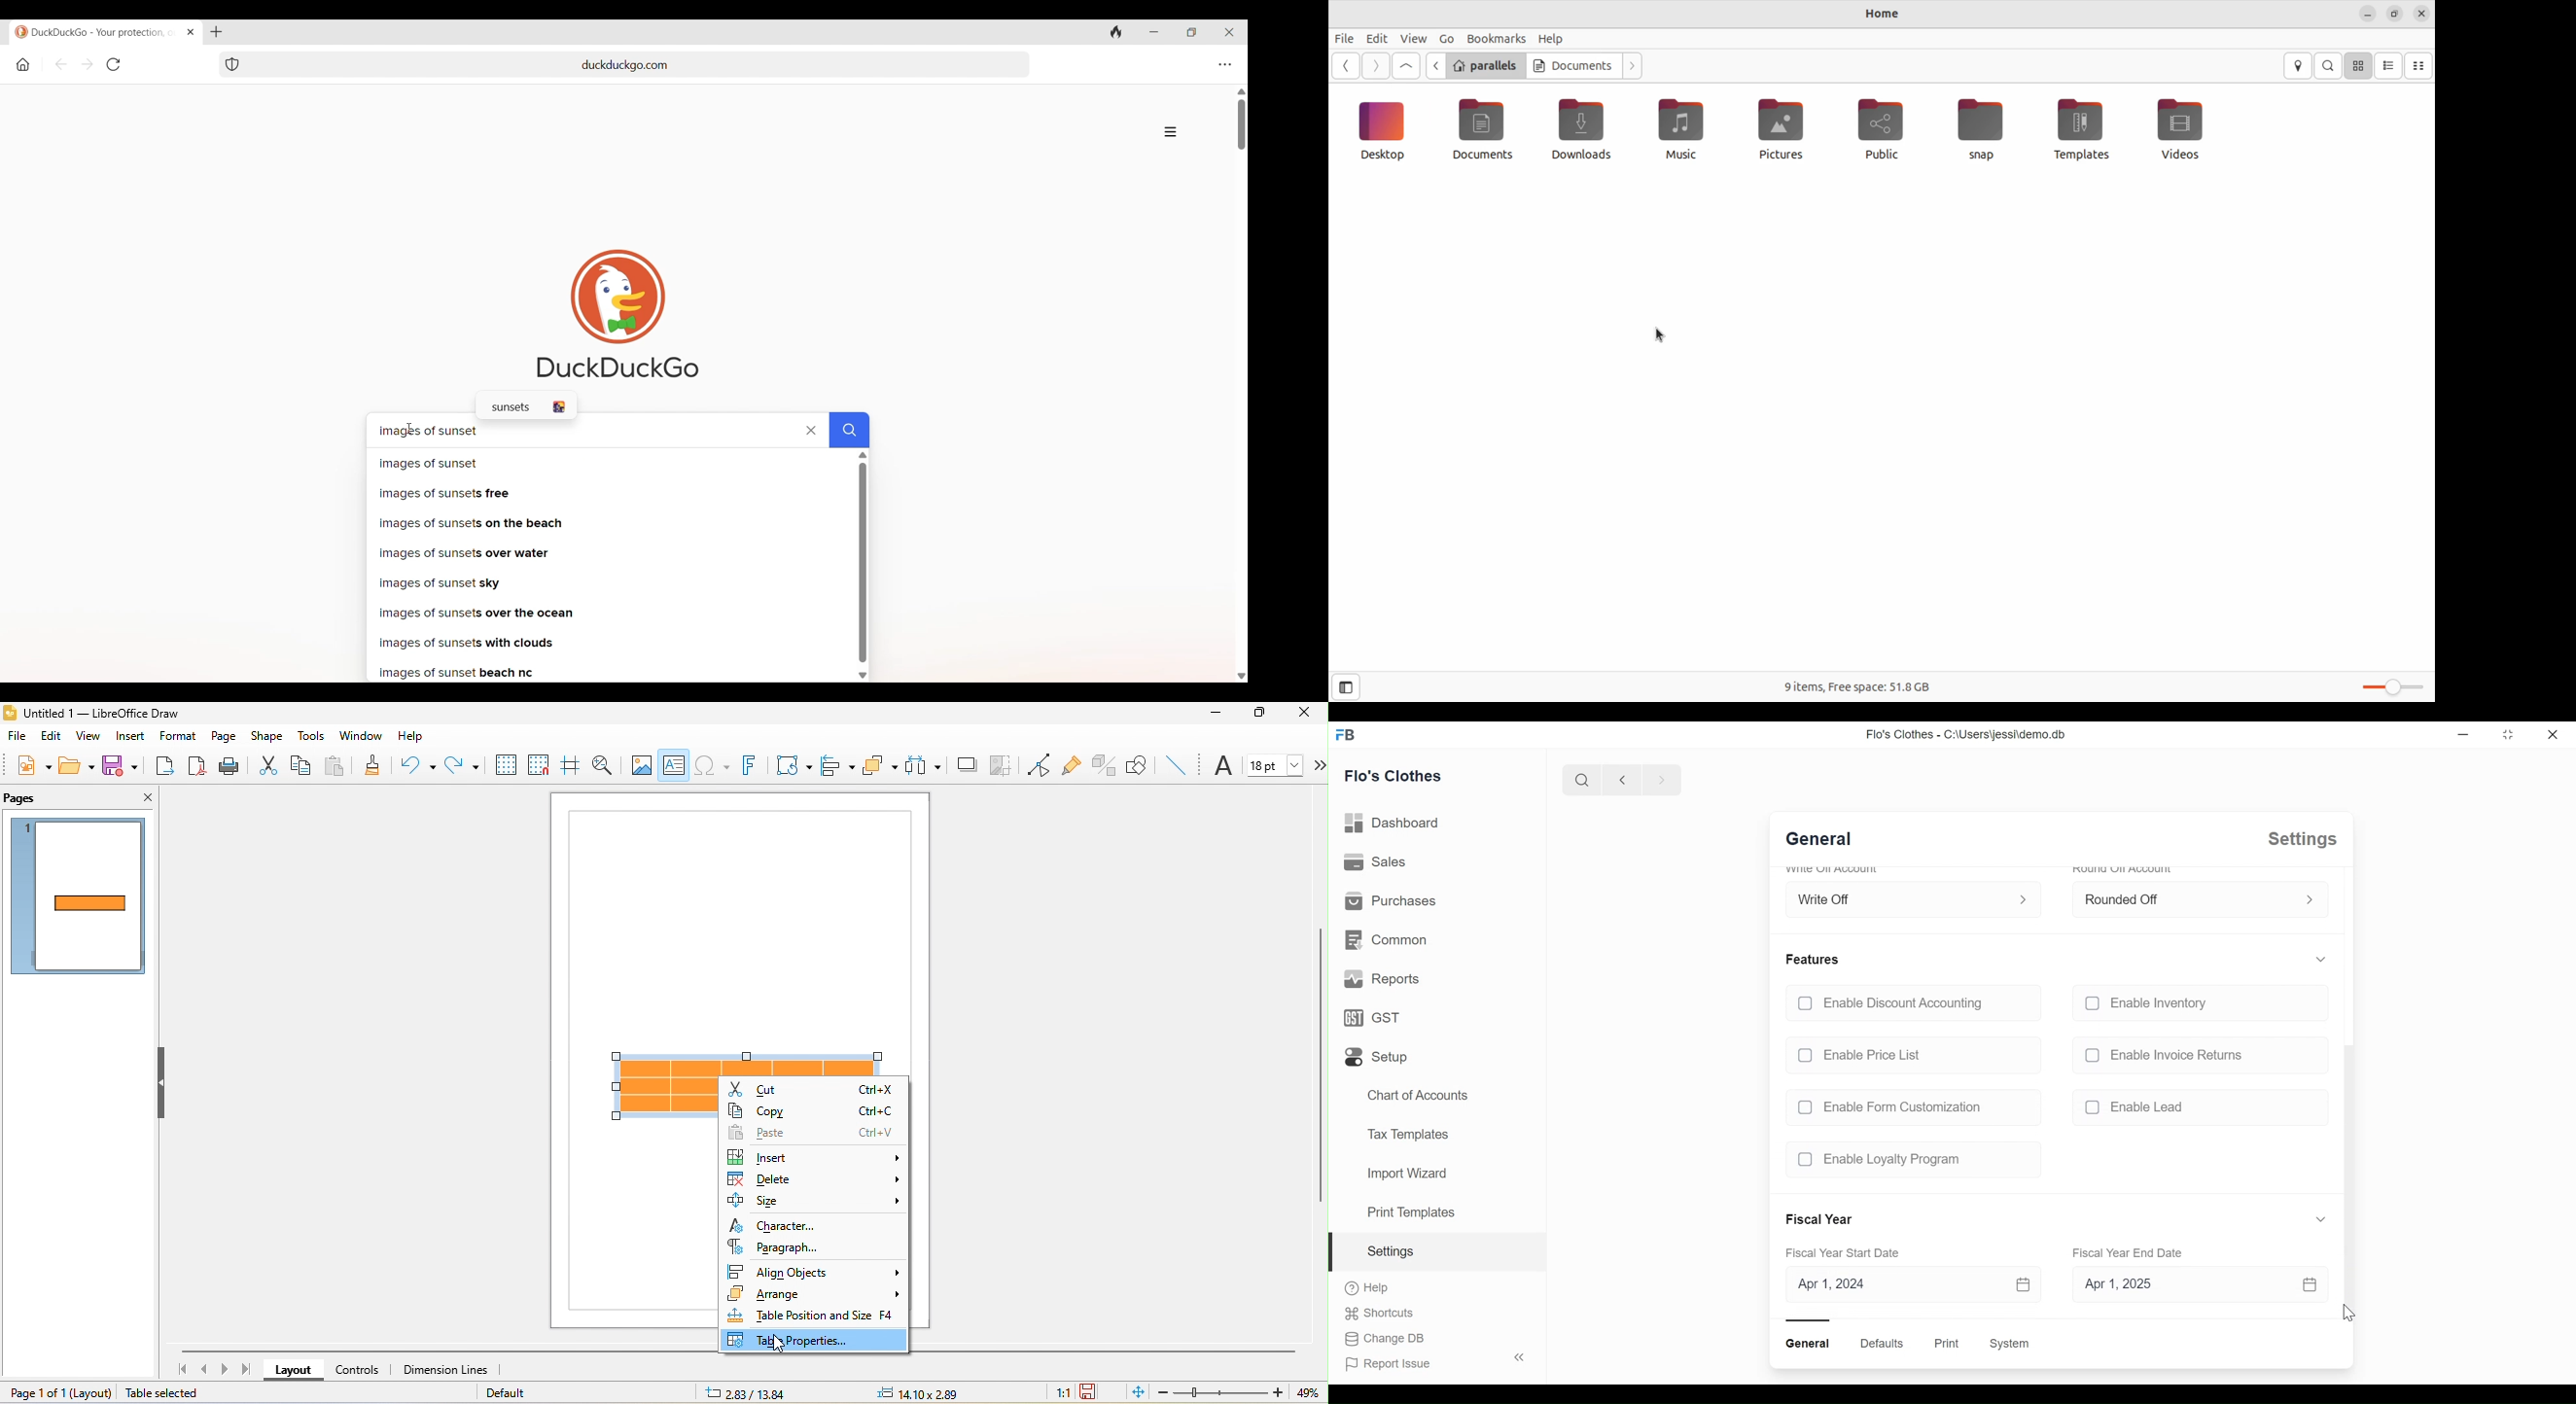 This screenshot has width=2576, height=1428. I want to click on insert, so click(129, 738).